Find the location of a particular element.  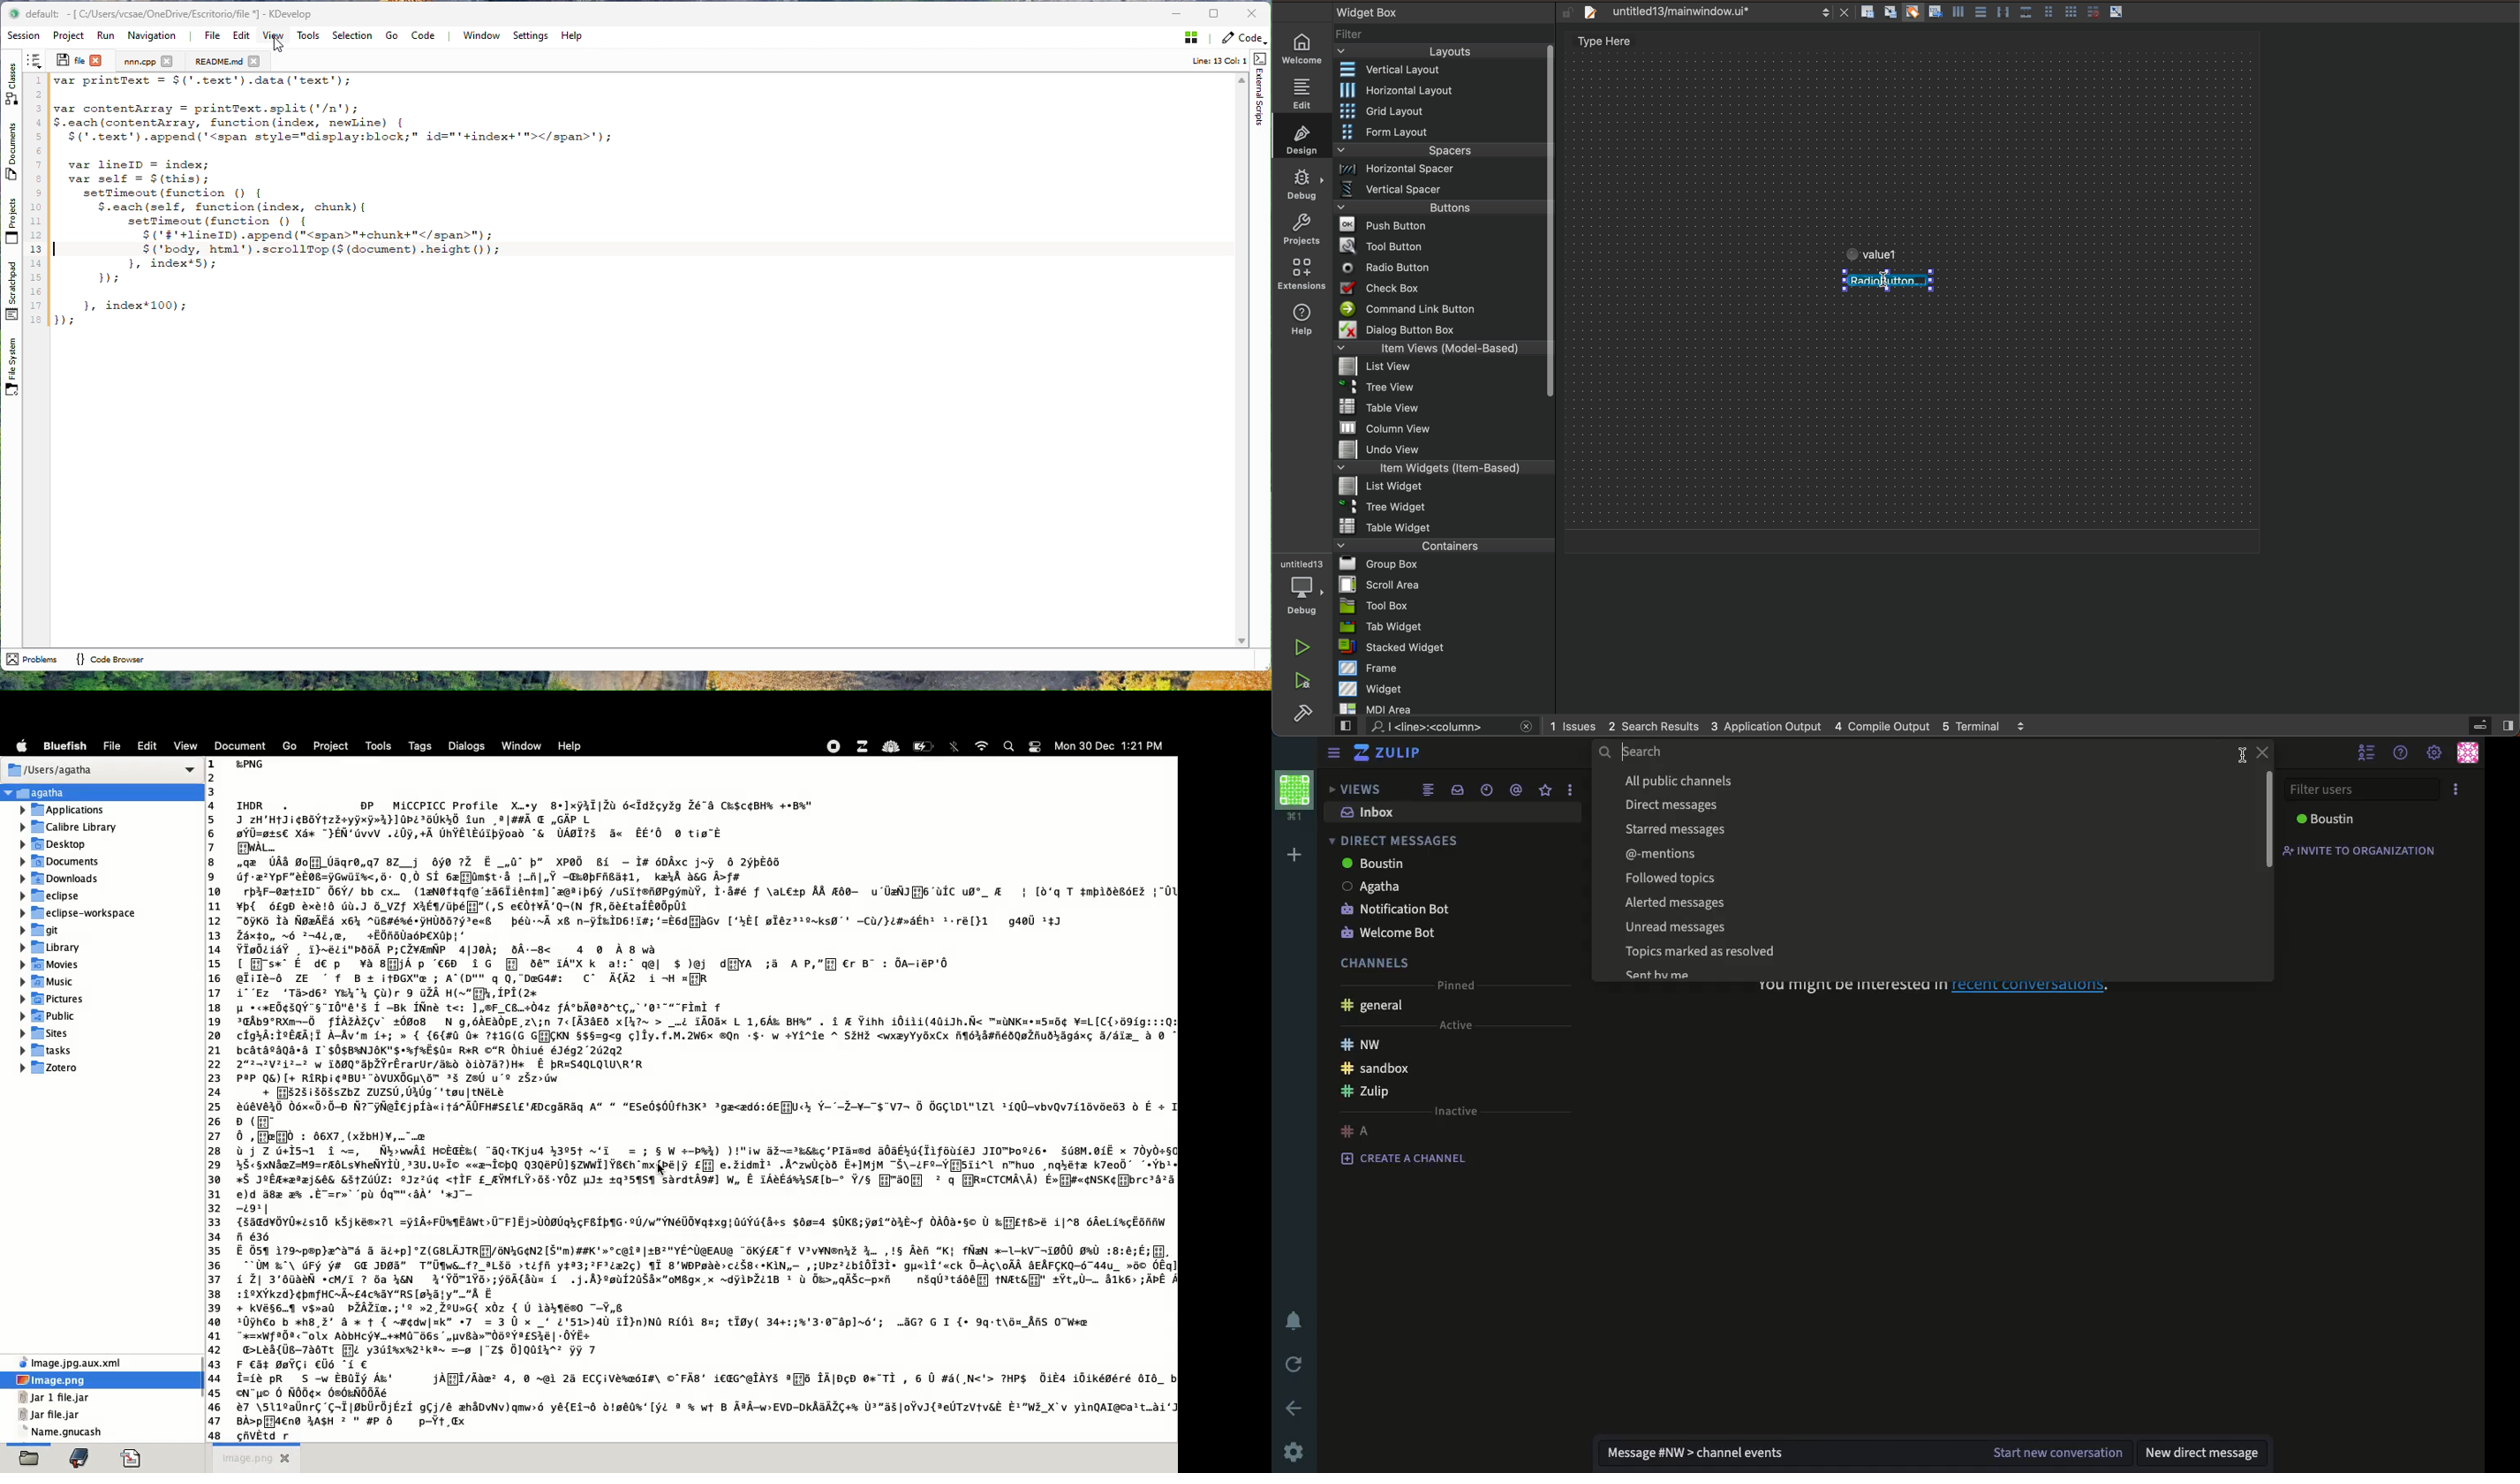

 is located at coordinates (2117, 13).